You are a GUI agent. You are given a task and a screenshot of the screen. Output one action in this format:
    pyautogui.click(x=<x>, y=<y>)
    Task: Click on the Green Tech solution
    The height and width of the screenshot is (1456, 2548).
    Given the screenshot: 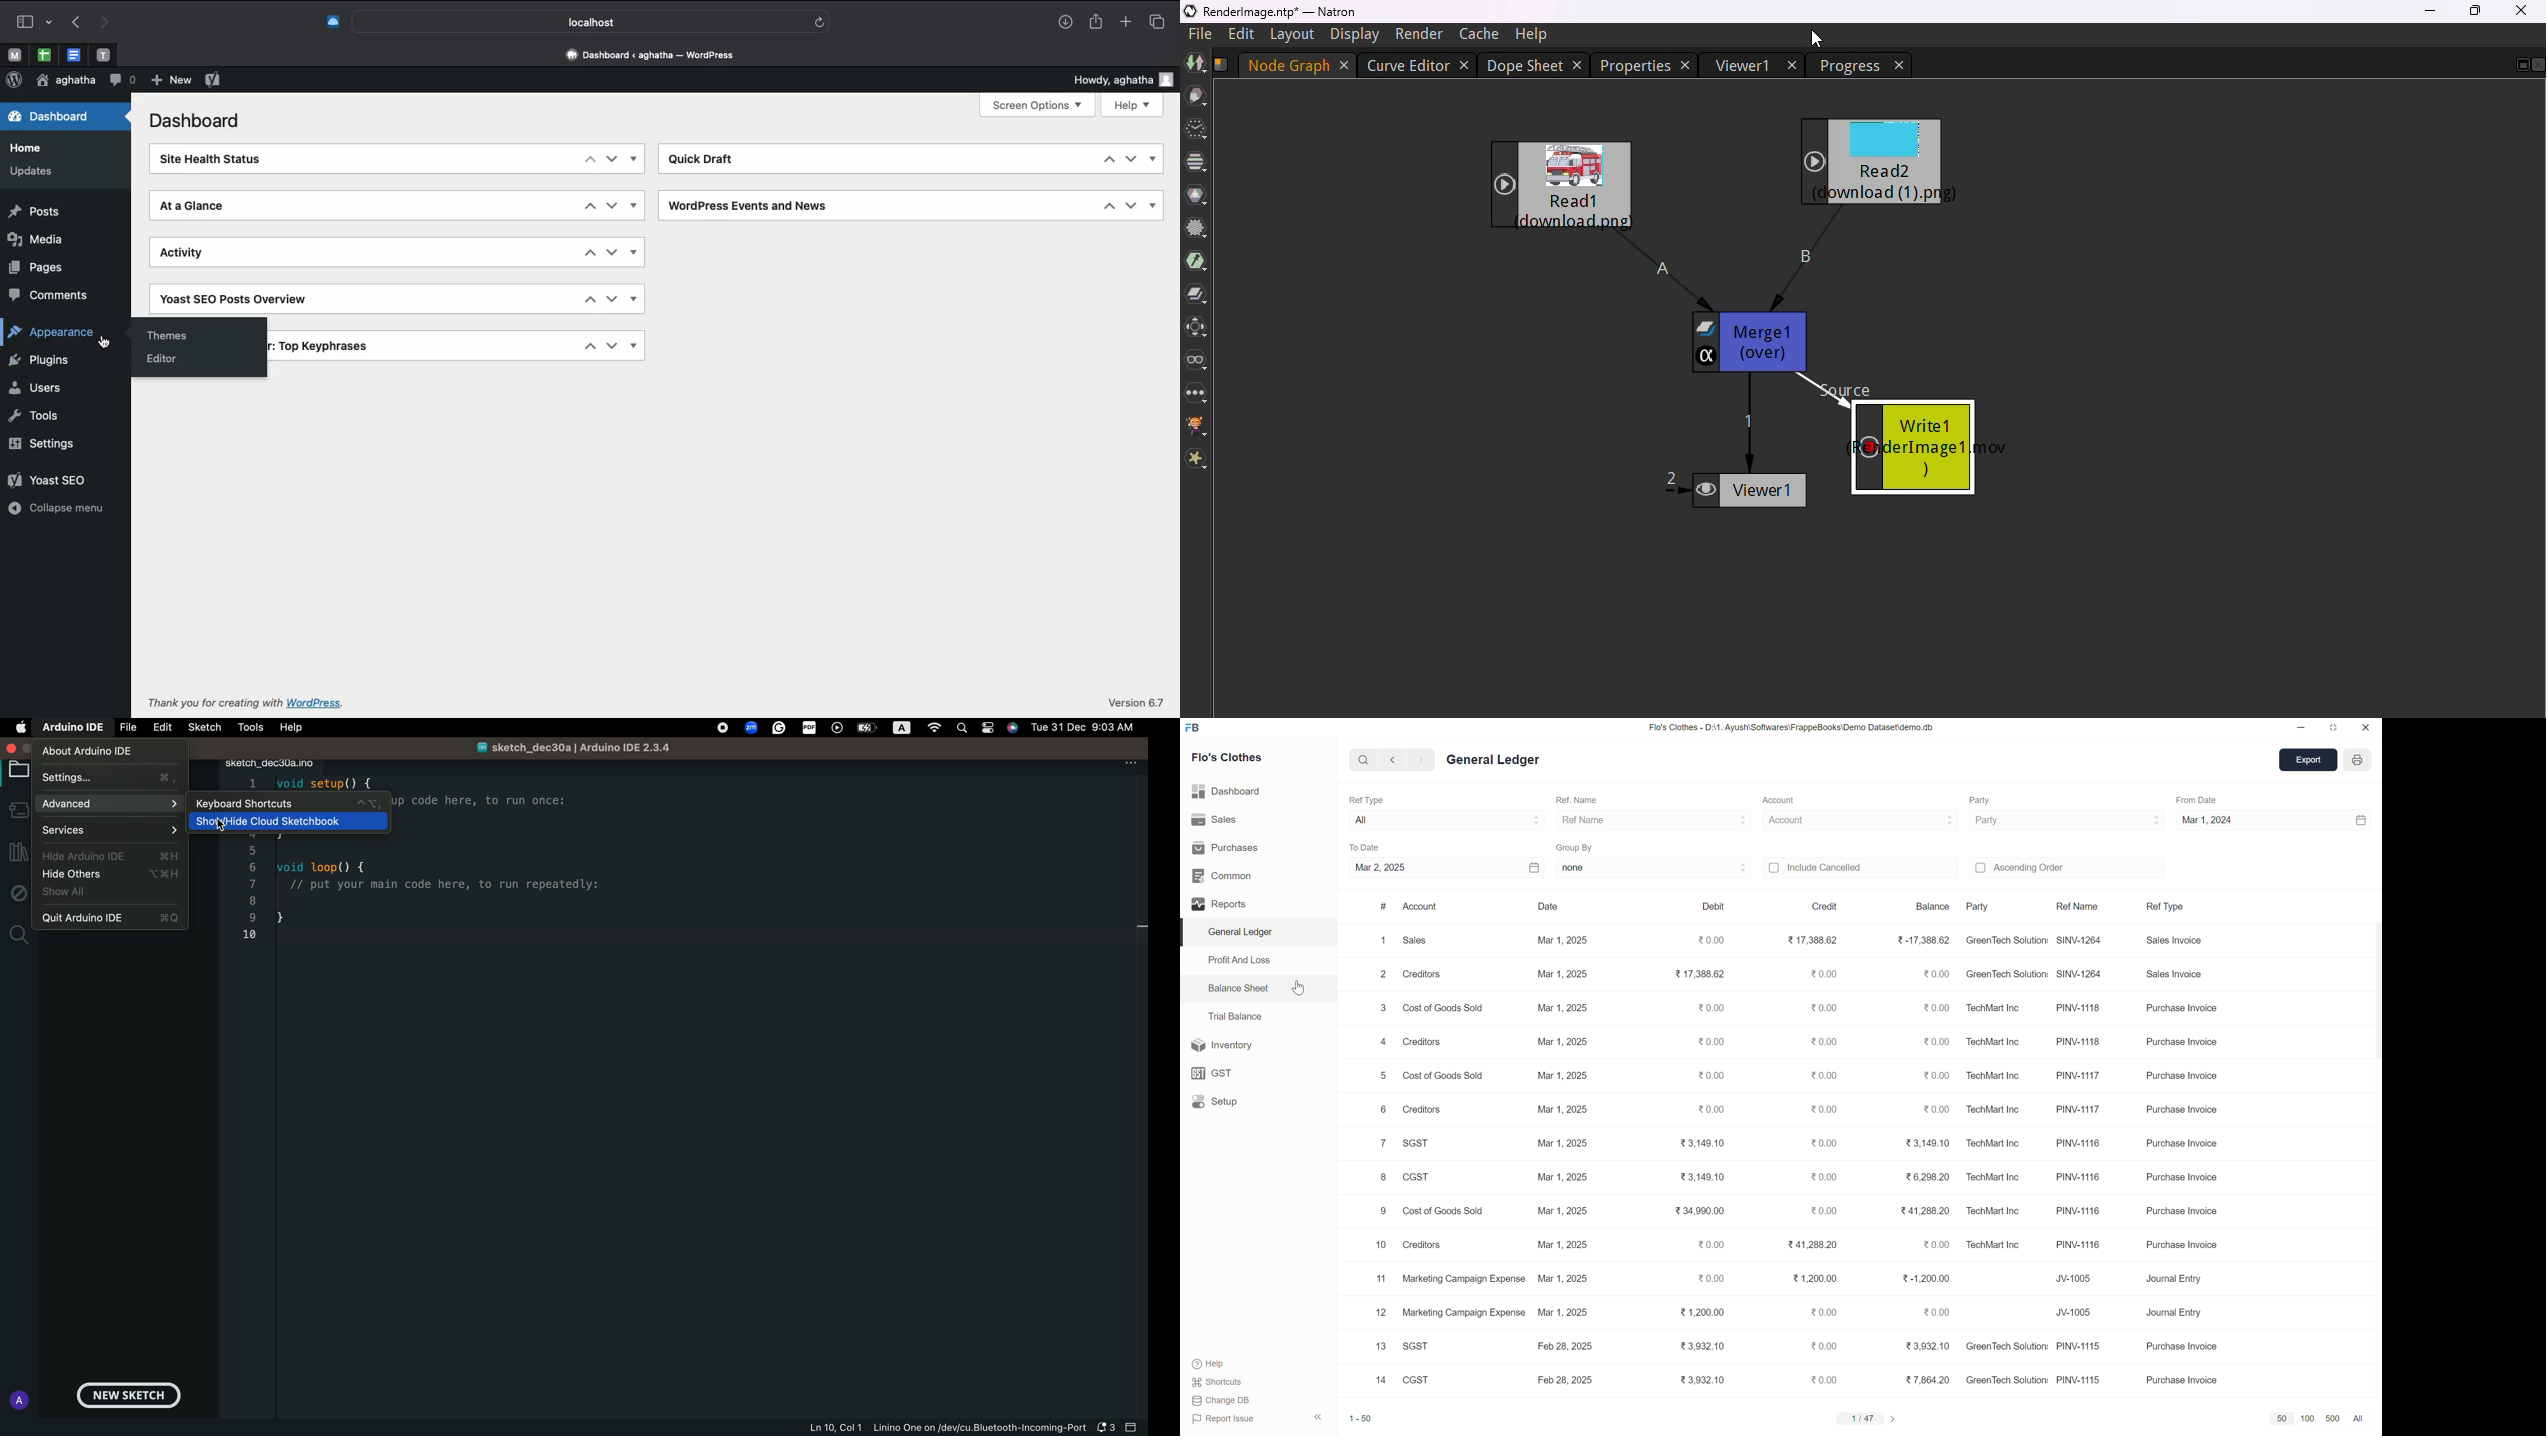 What is the action you would take?
    pyautogui.click(x=2009, y=1349)
    